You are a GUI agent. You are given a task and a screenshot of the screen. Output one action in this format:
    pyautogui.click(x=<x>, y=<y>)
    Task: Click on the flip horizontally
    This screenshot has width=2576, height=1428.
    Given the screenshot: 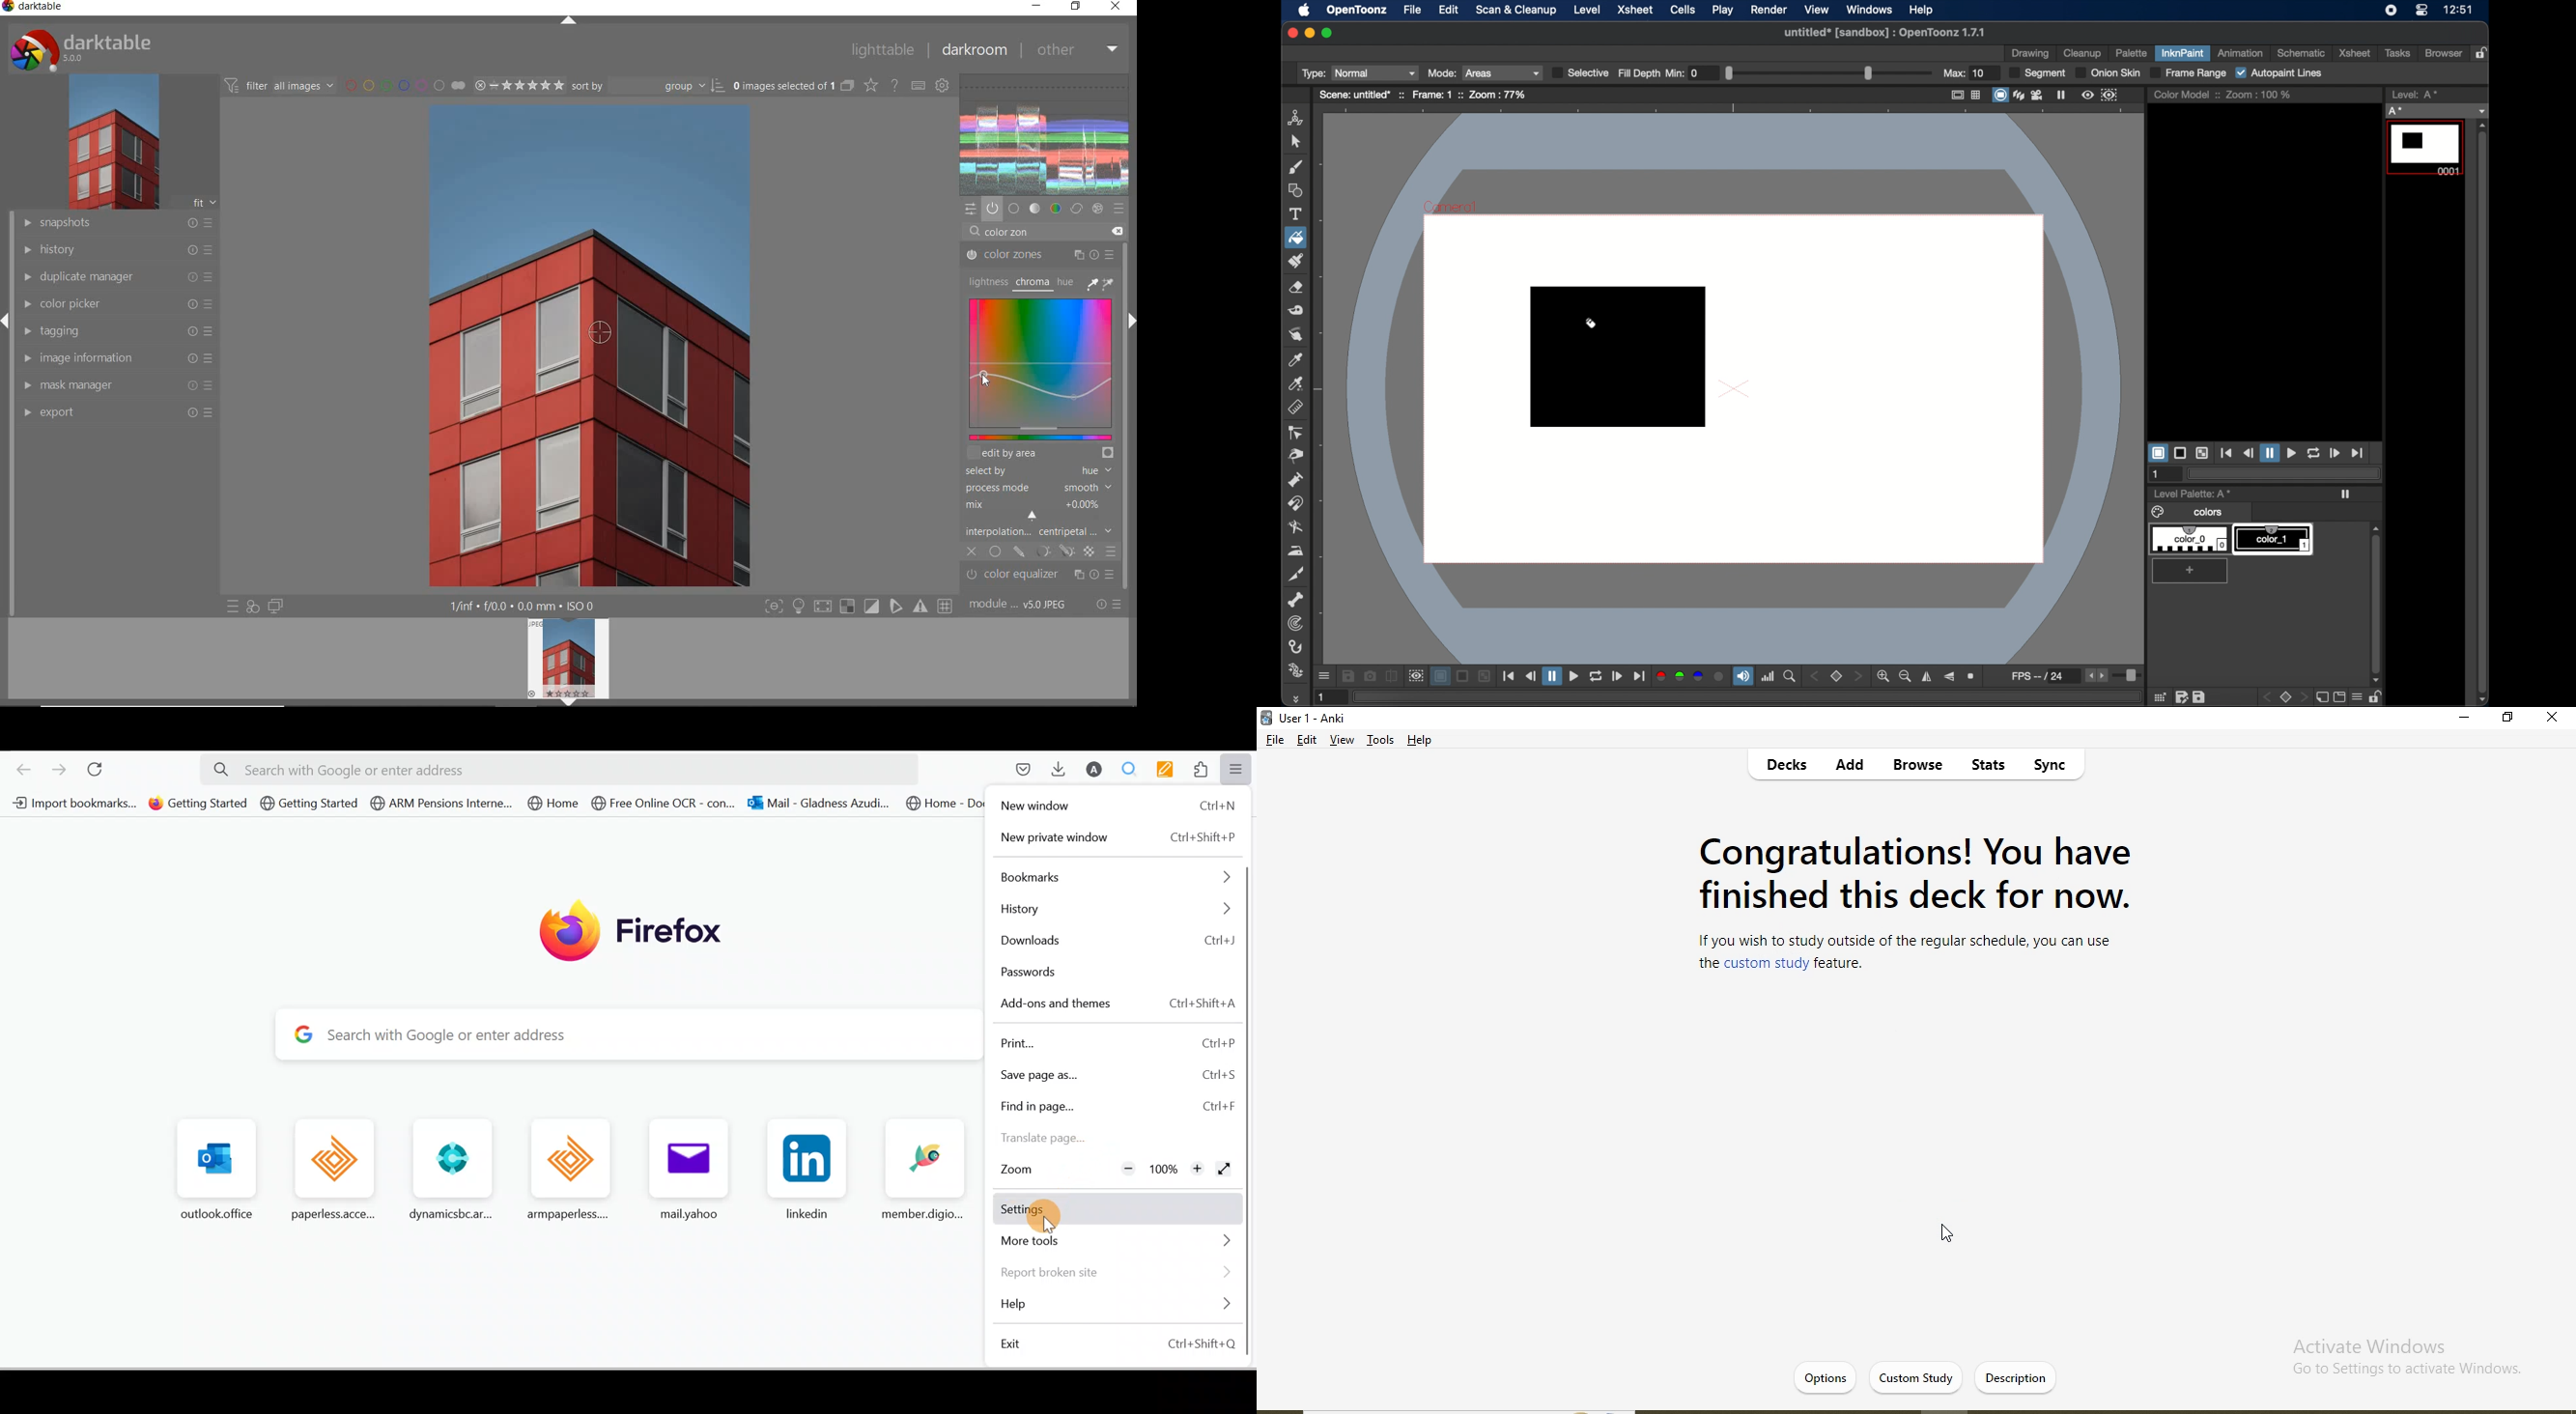 What is the action you would take?
    pyautogui.click(x=1928, y=676)
    